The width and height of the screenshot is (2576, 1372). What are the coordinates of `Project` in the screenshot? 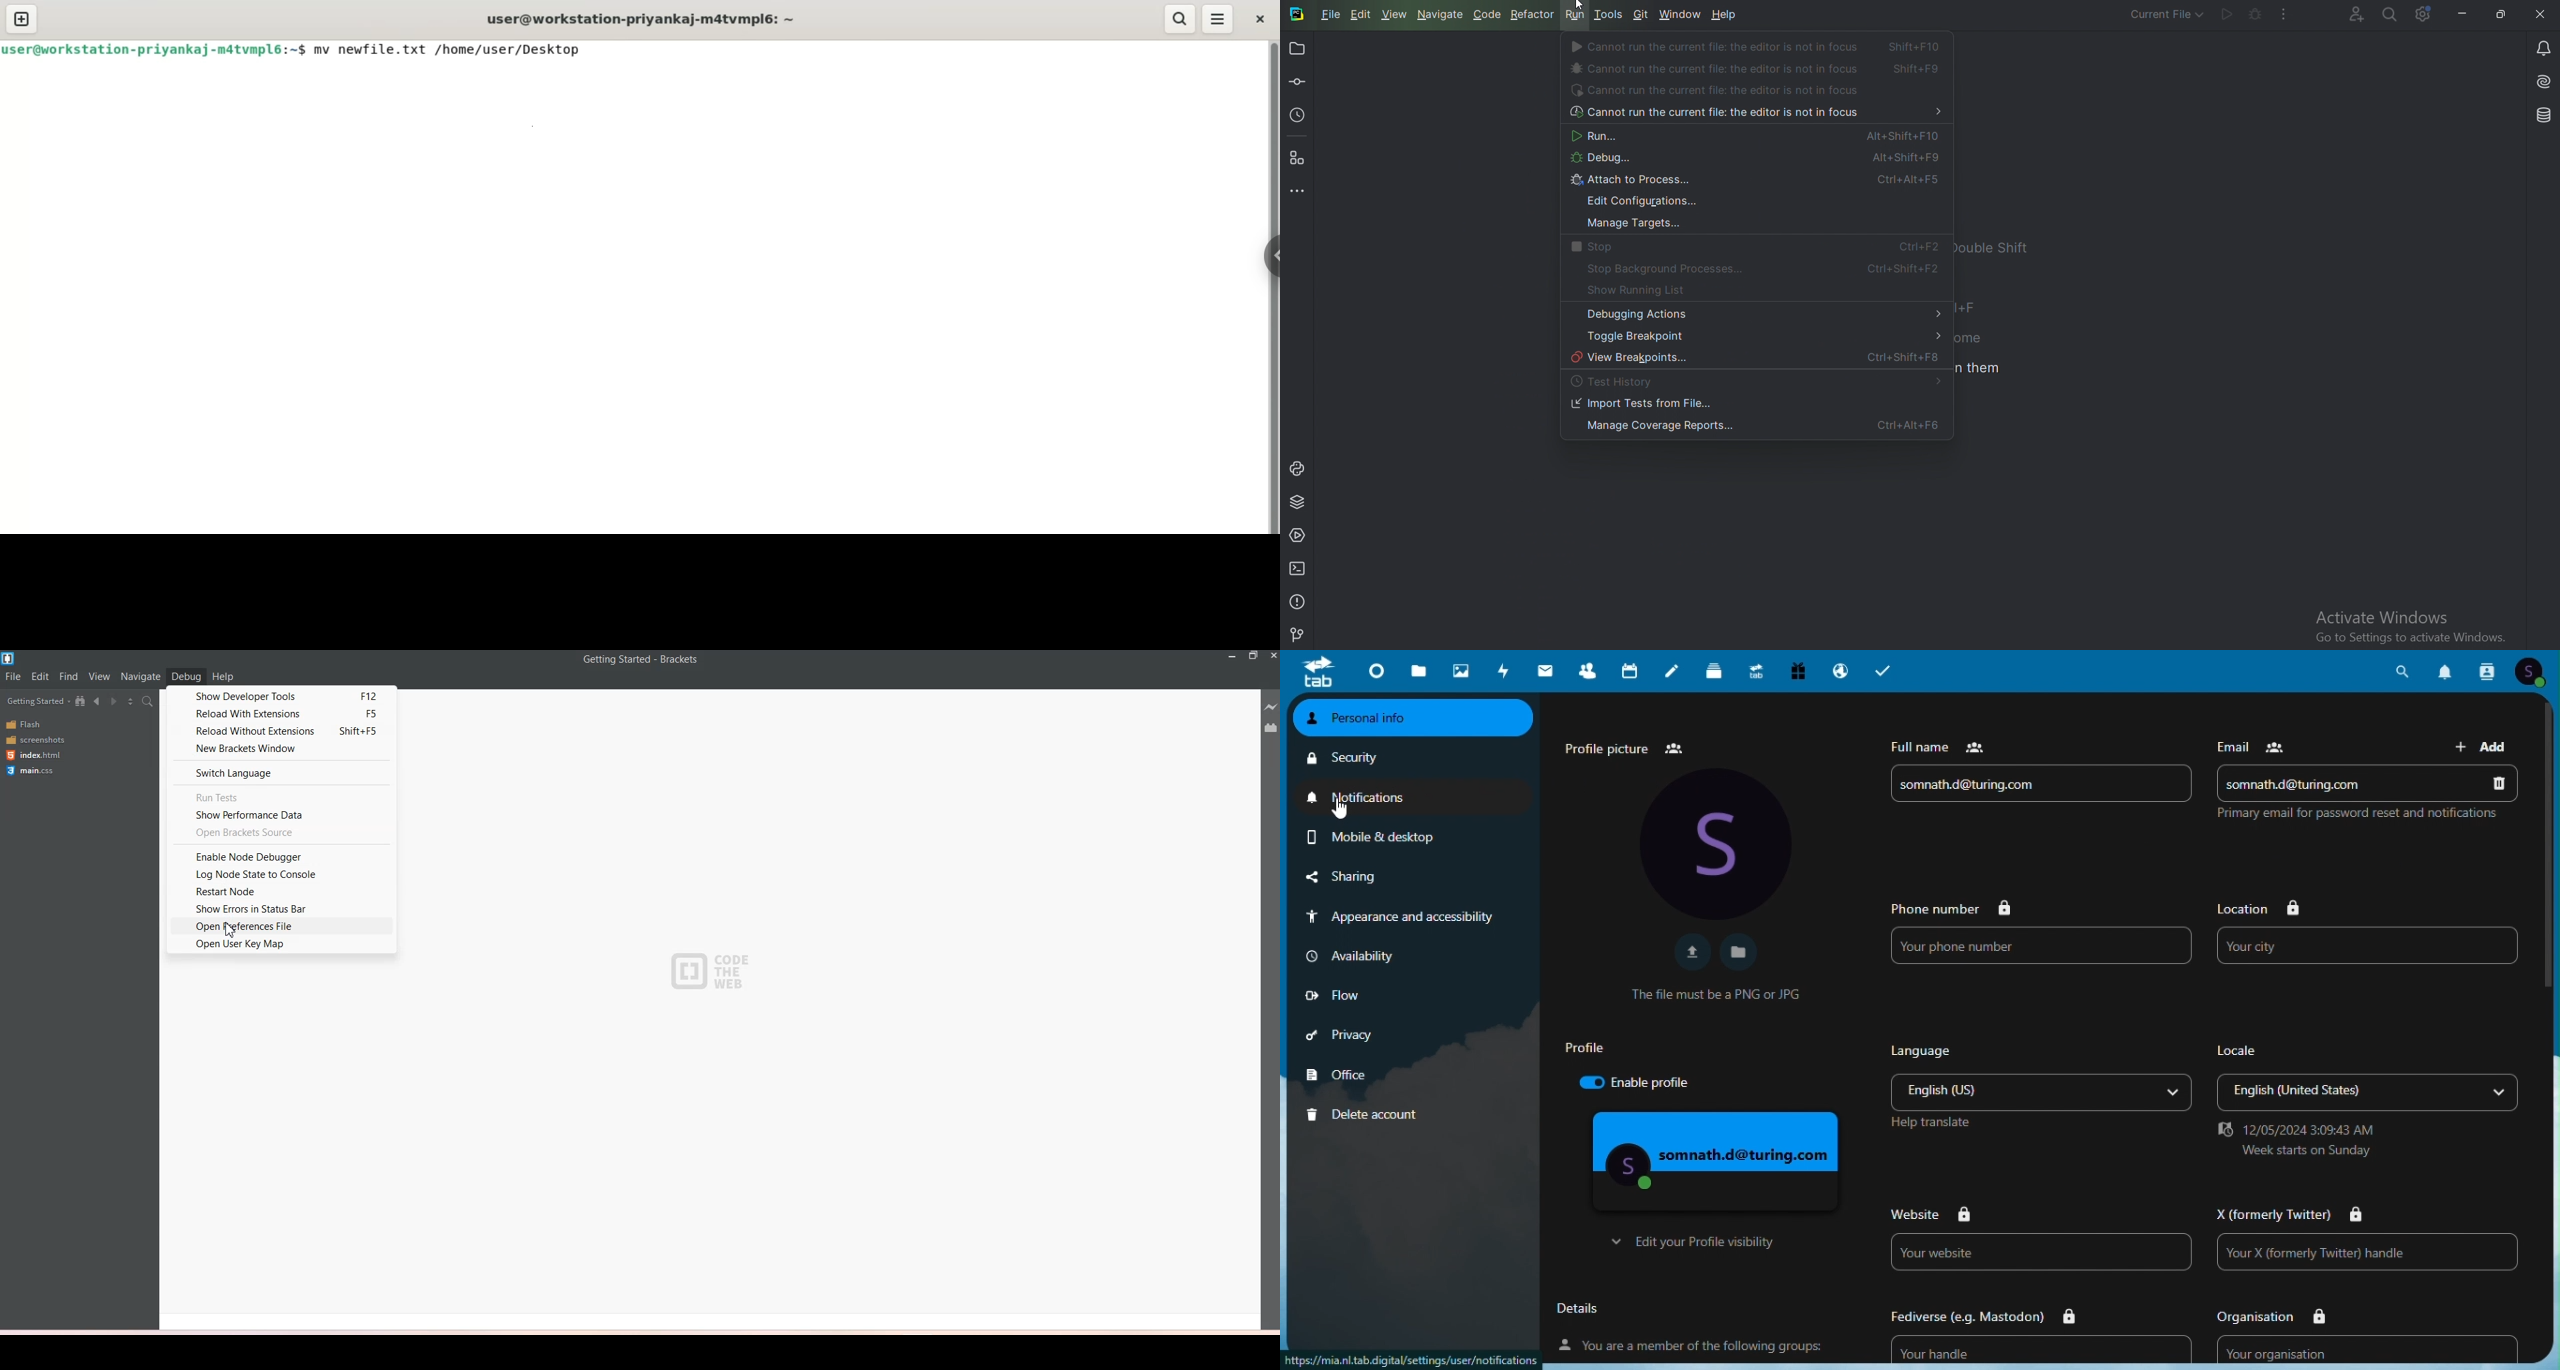 It's located at (1299, 48).